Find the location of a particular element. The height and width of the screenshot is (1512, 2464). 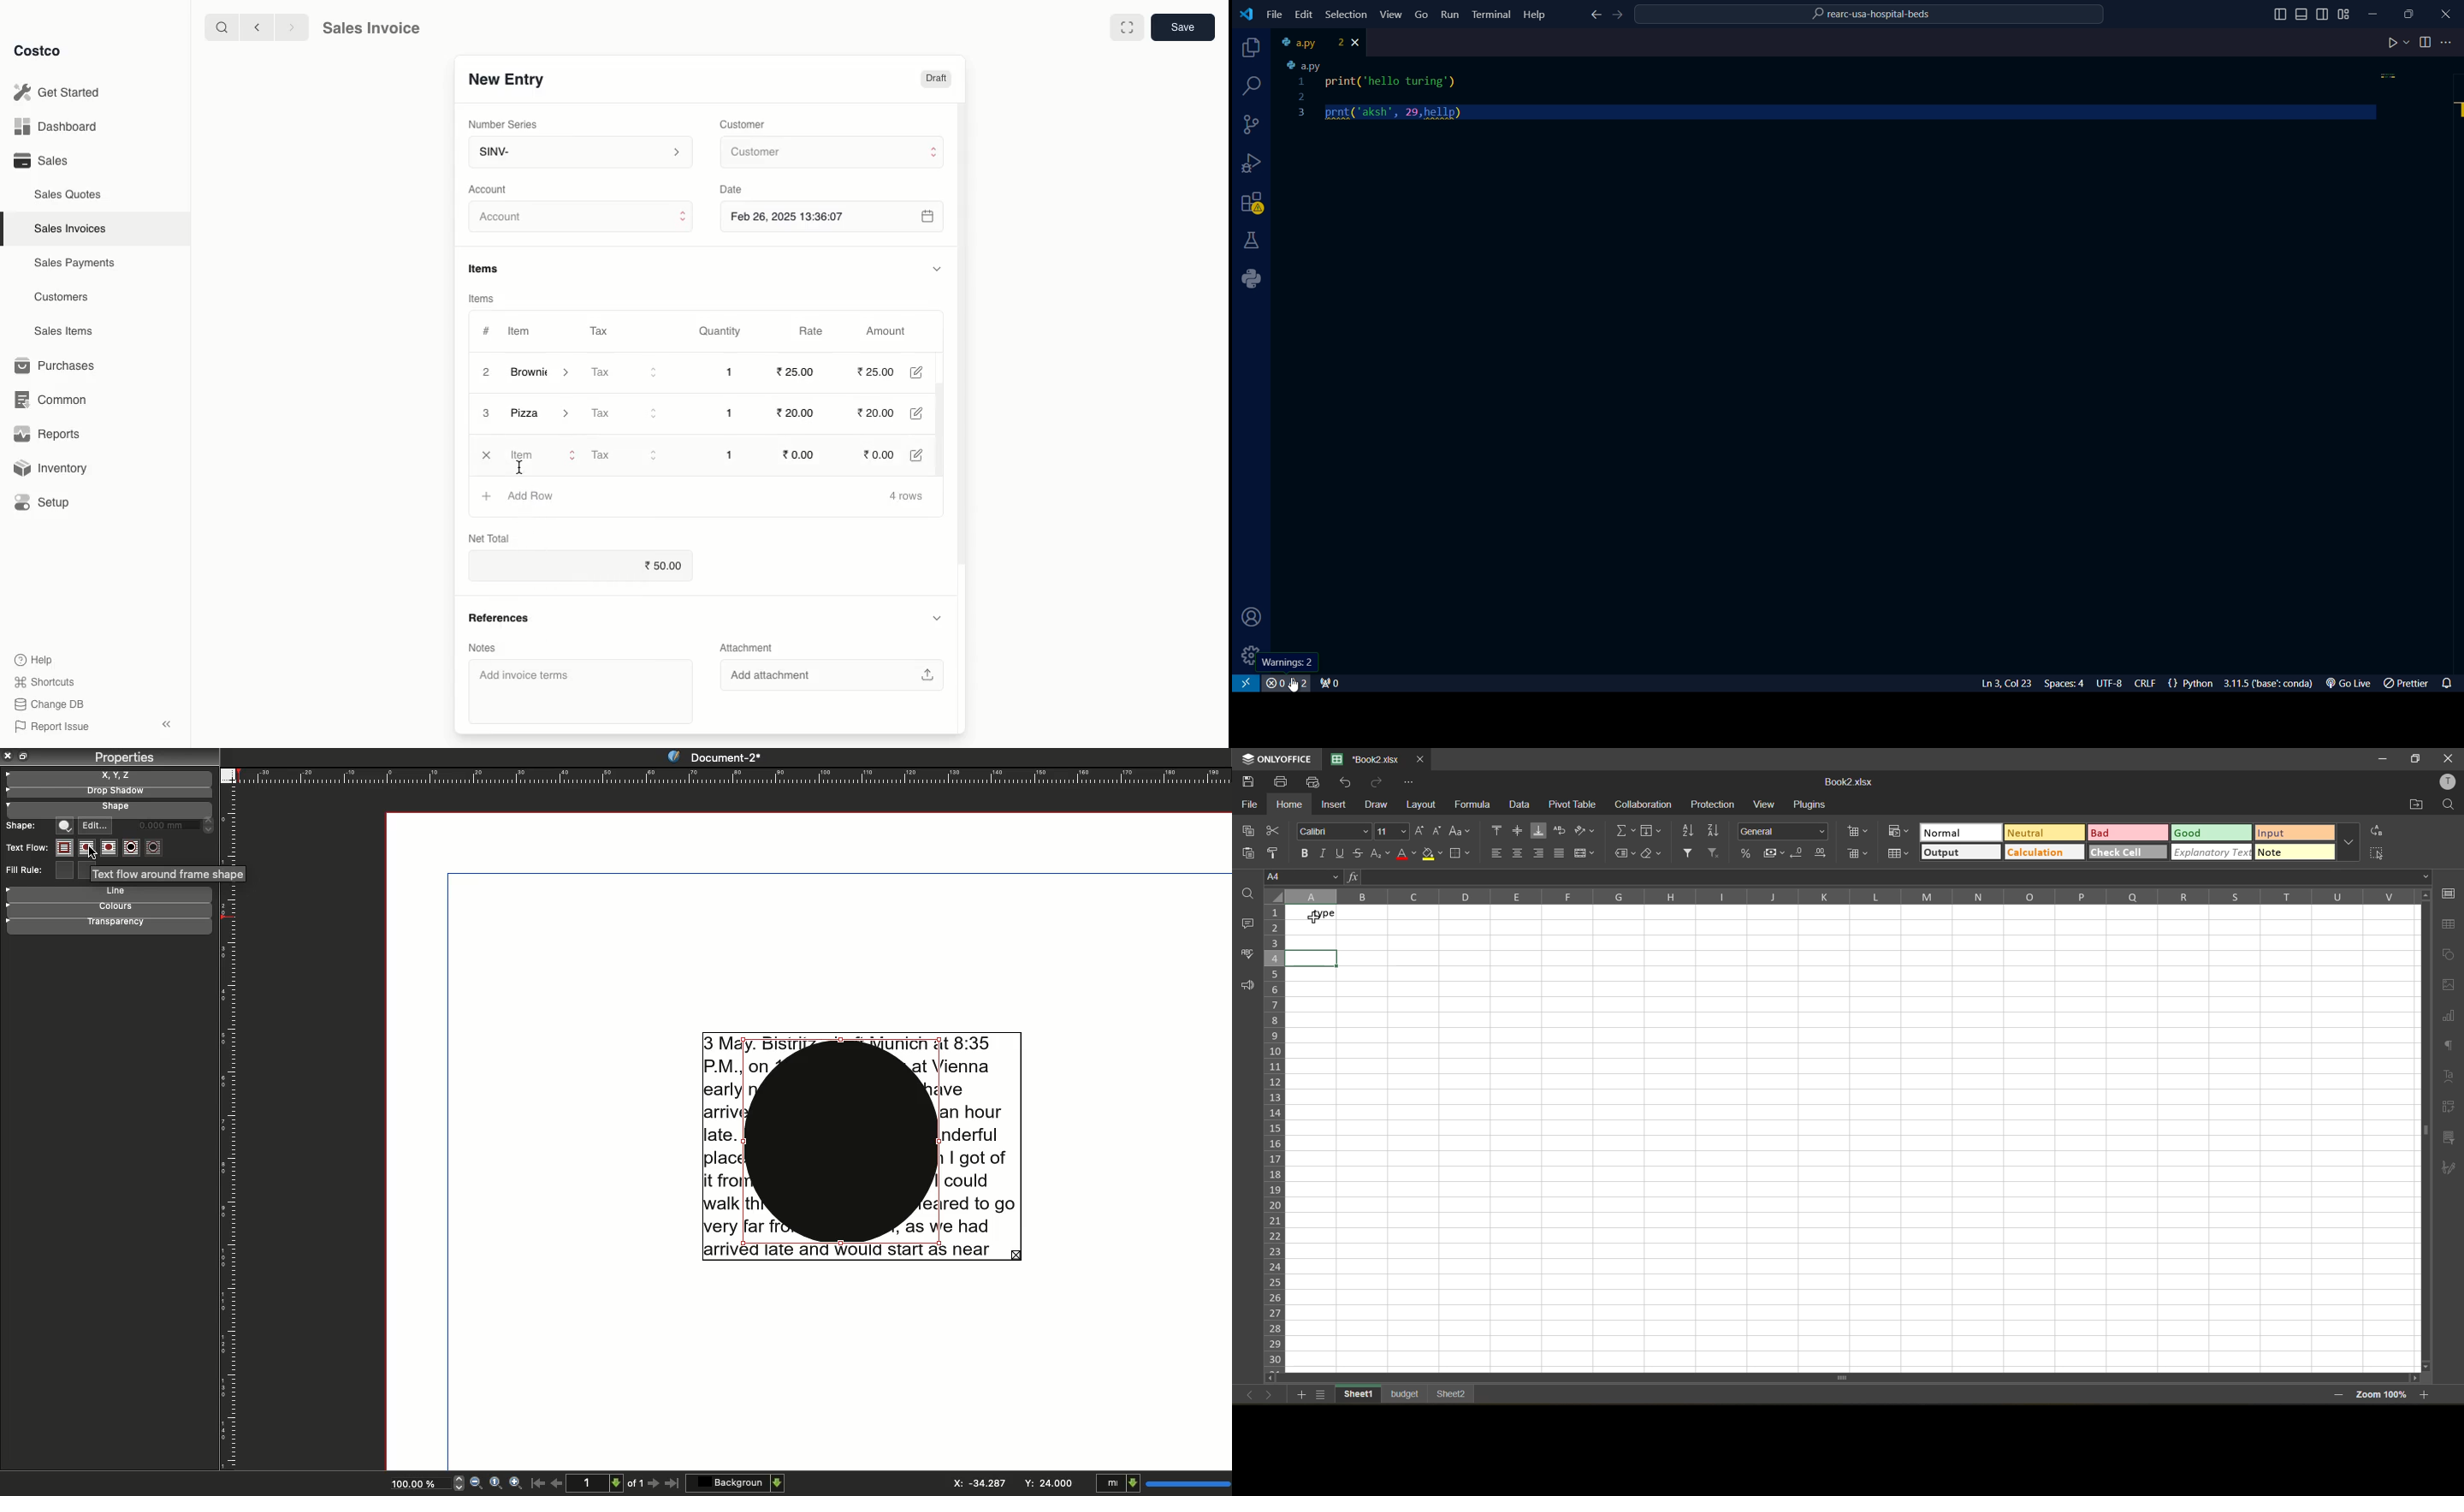

justified is located at coordinates (1560, 853).